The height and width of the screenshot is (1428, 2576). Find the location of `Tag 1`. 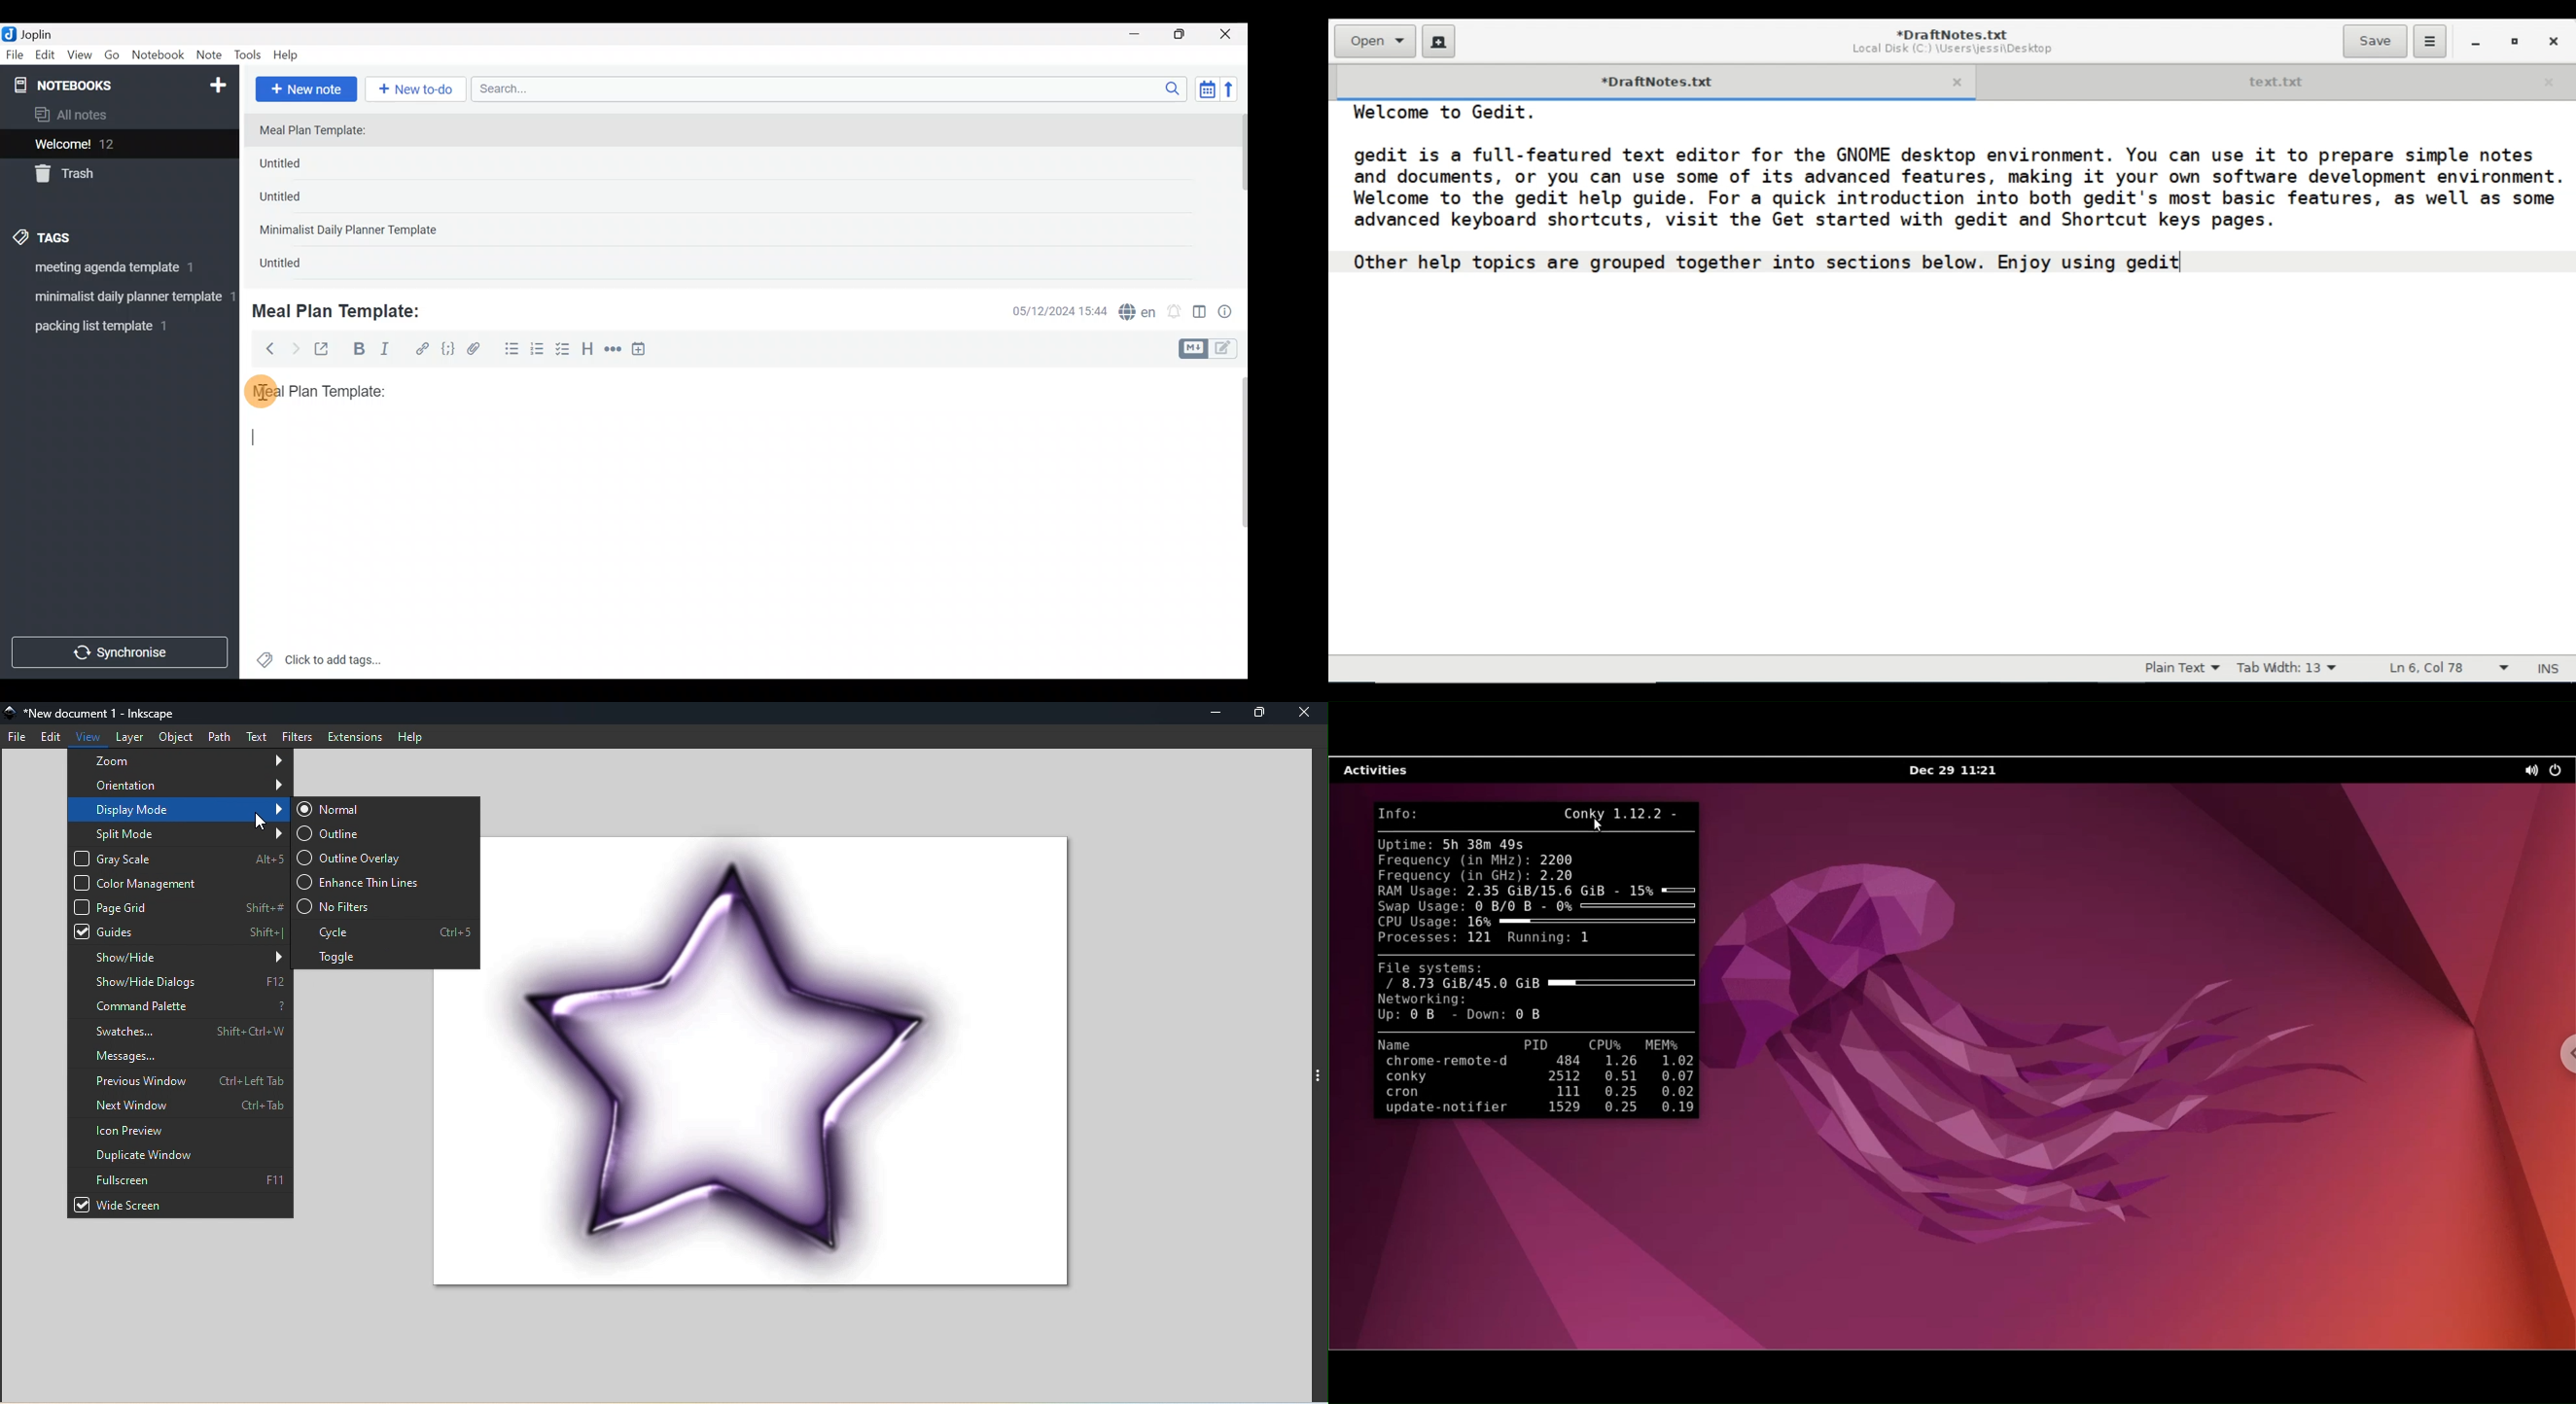

Tag 1 is located at coordinates (116, 271).